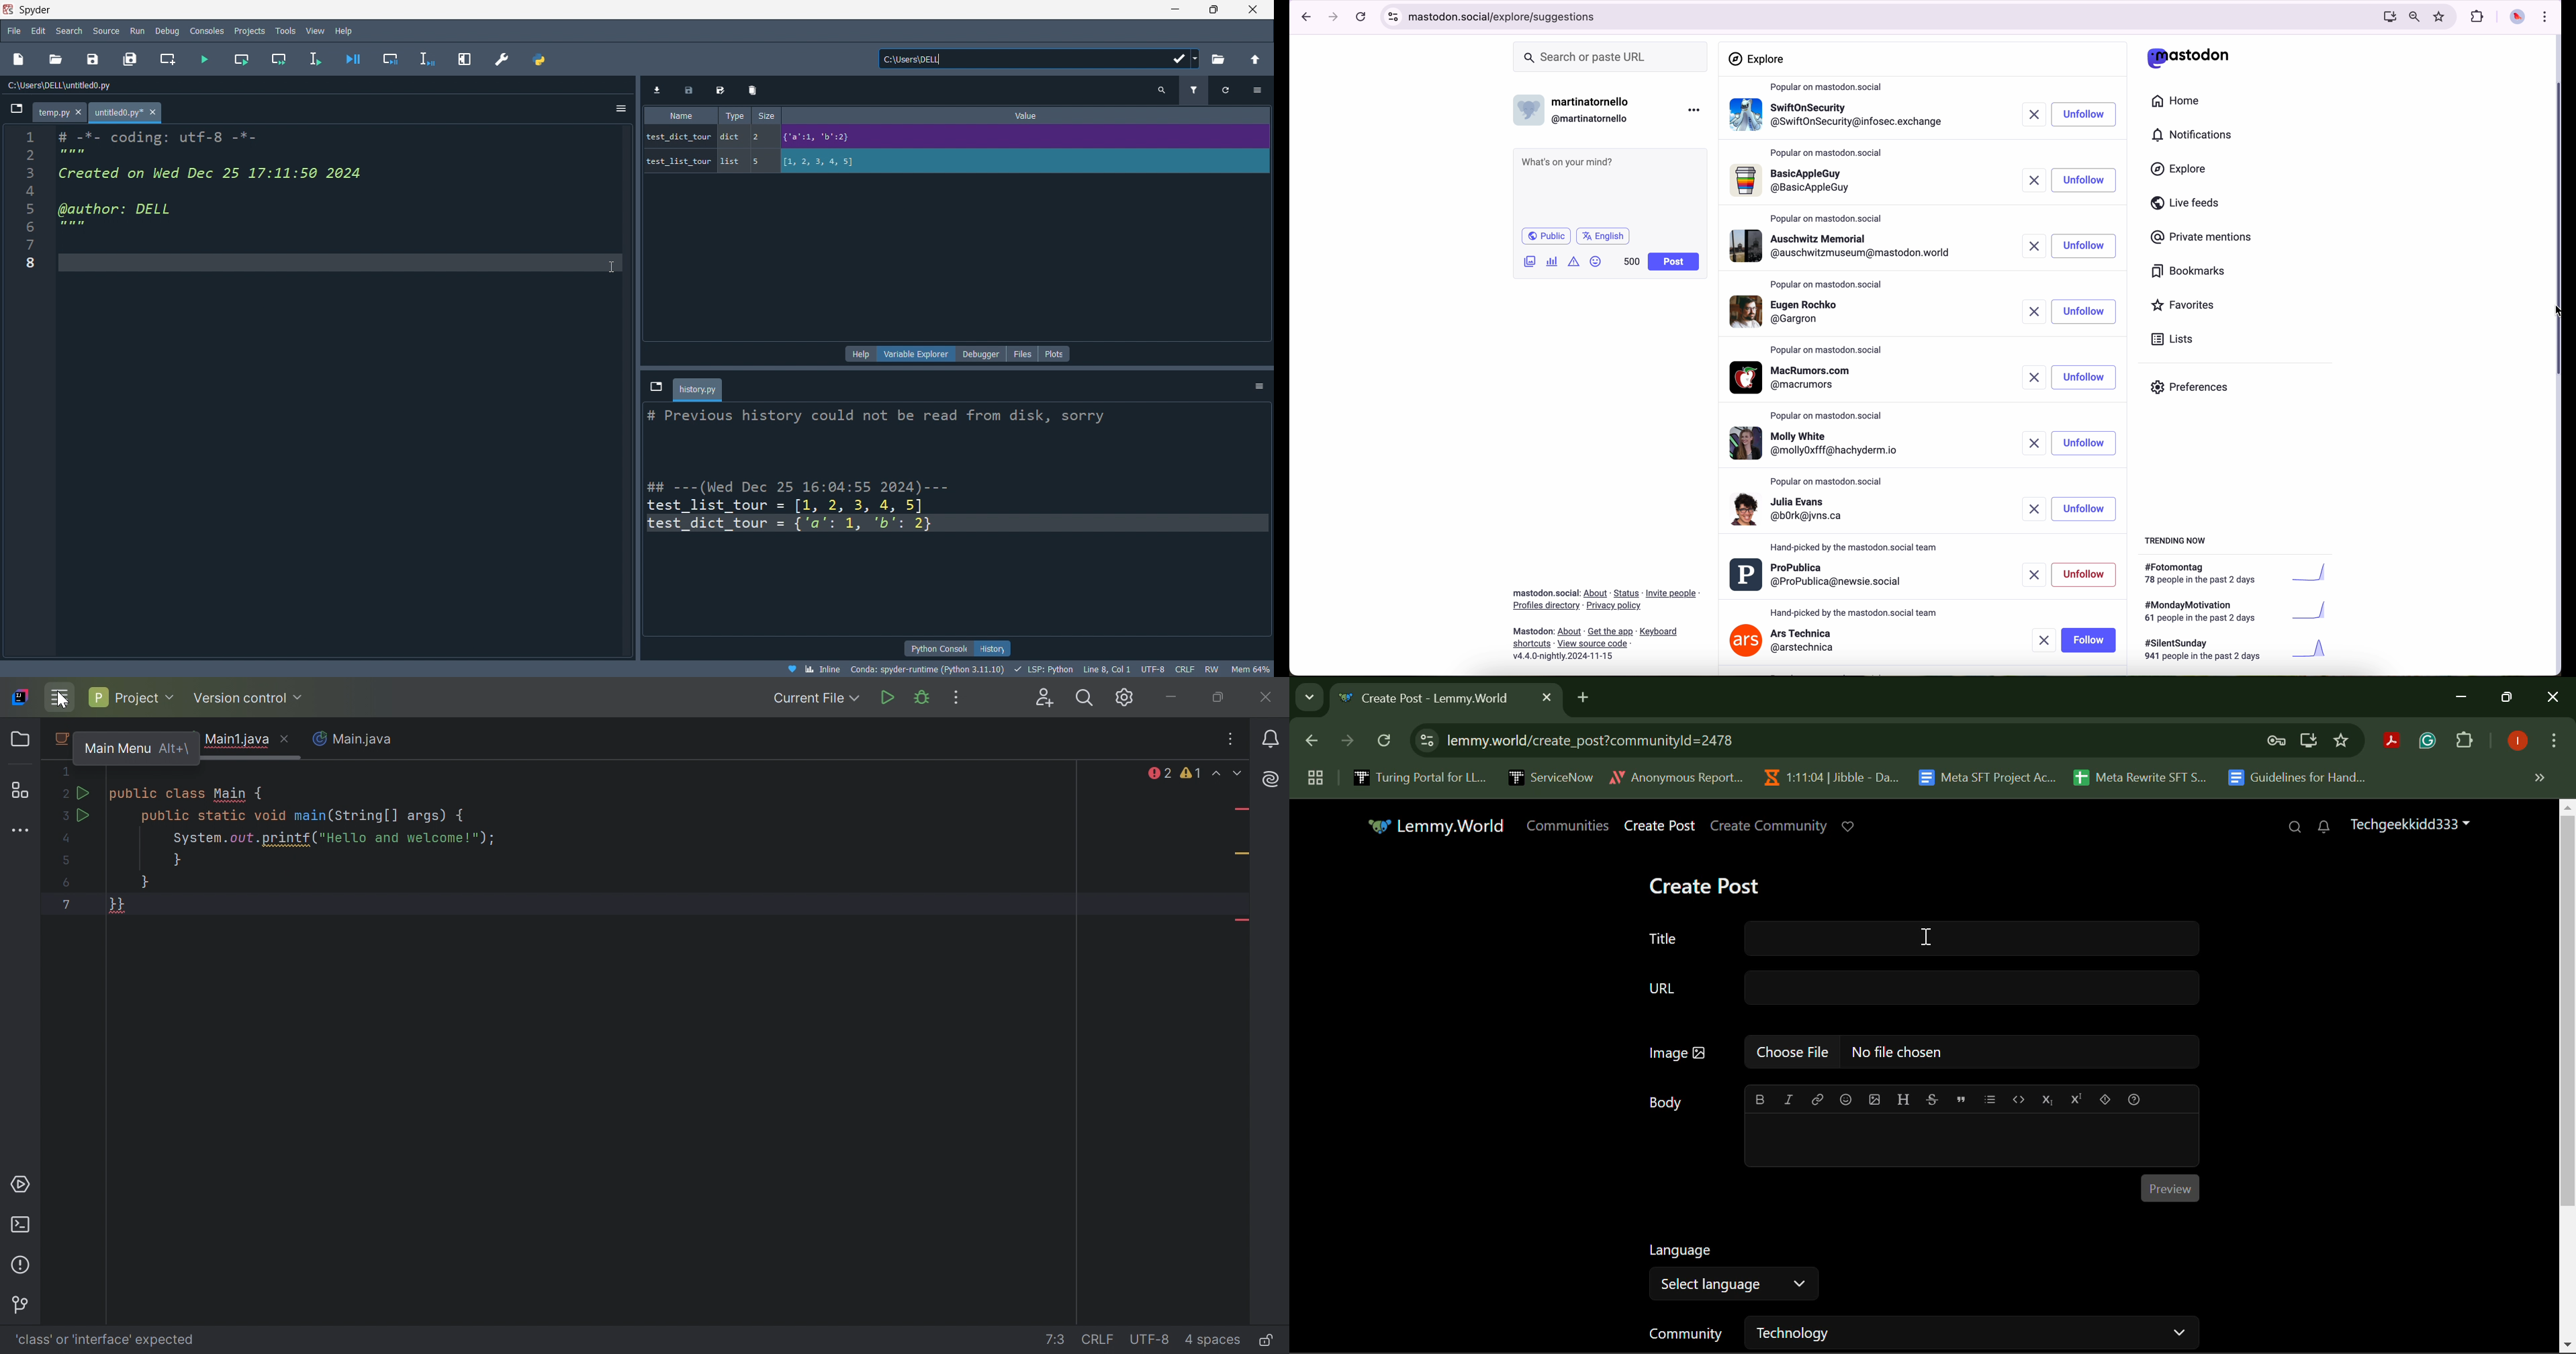 This screenshot has height=1372, width=2576. Describe the element at coordinates (127, 113) in the screenshot. I see `untitled` at that location.